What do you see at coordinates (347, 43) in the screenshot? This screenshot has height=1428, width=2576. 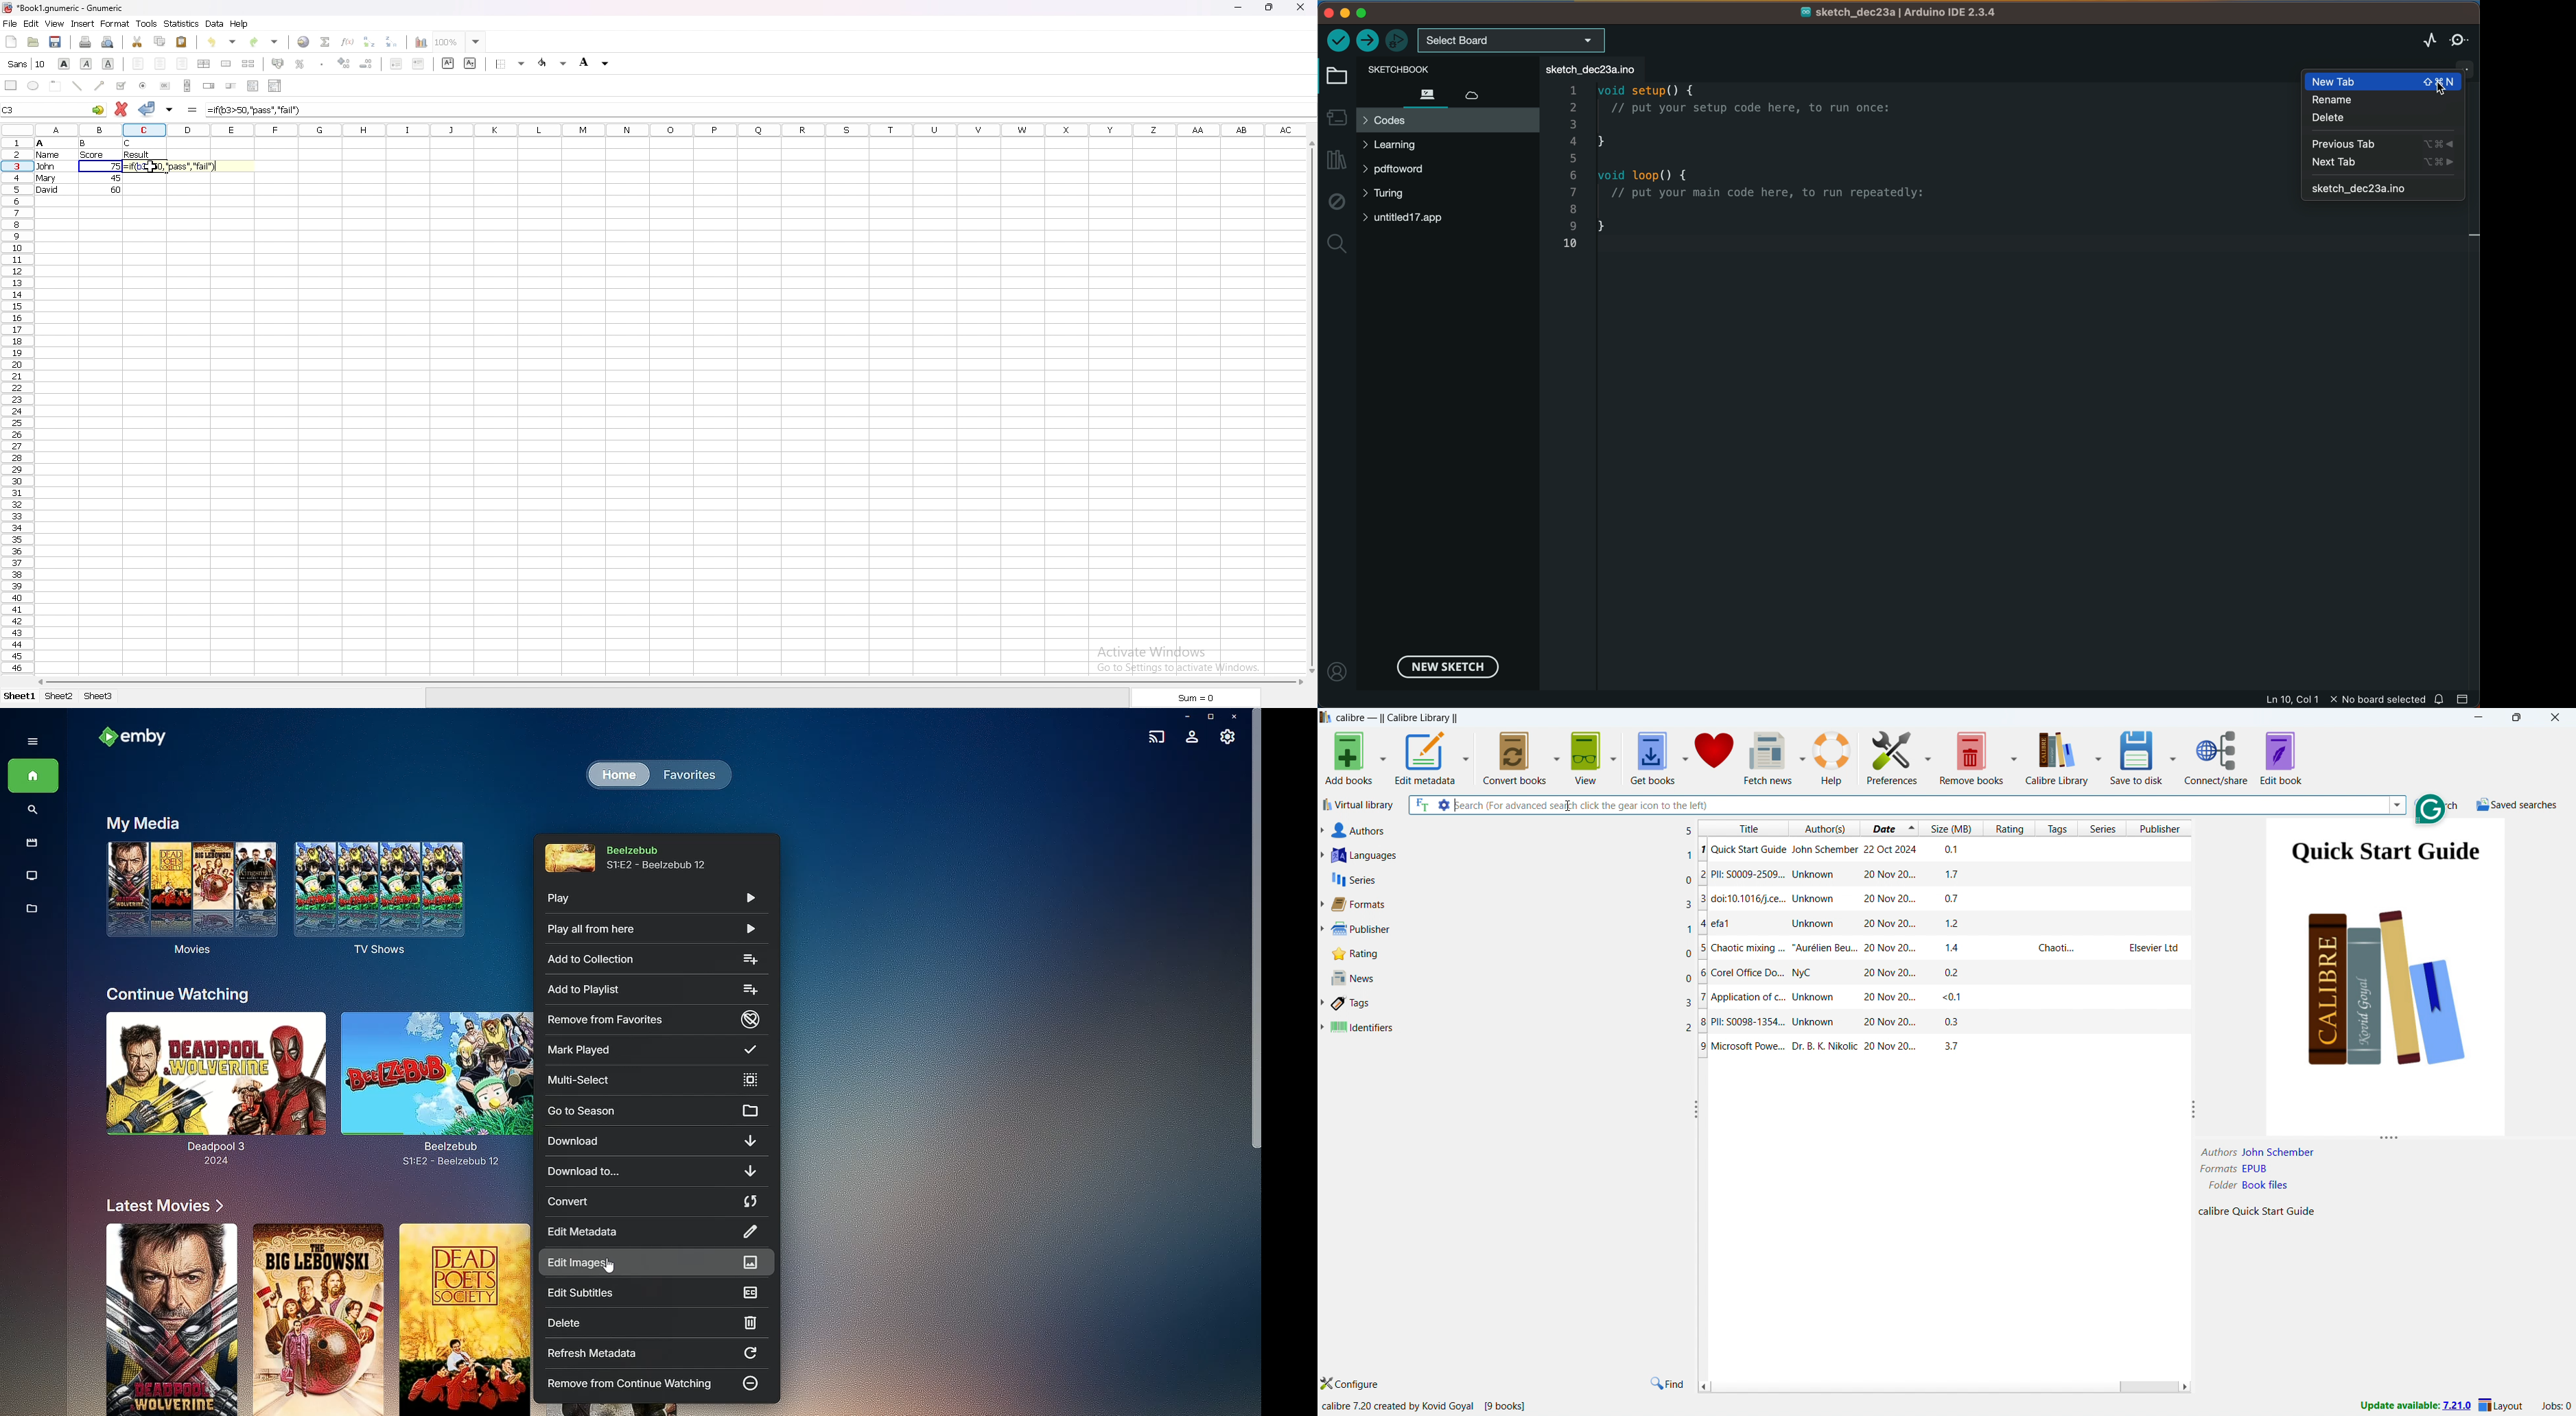 I see `function` at bounding box center [347, 43].